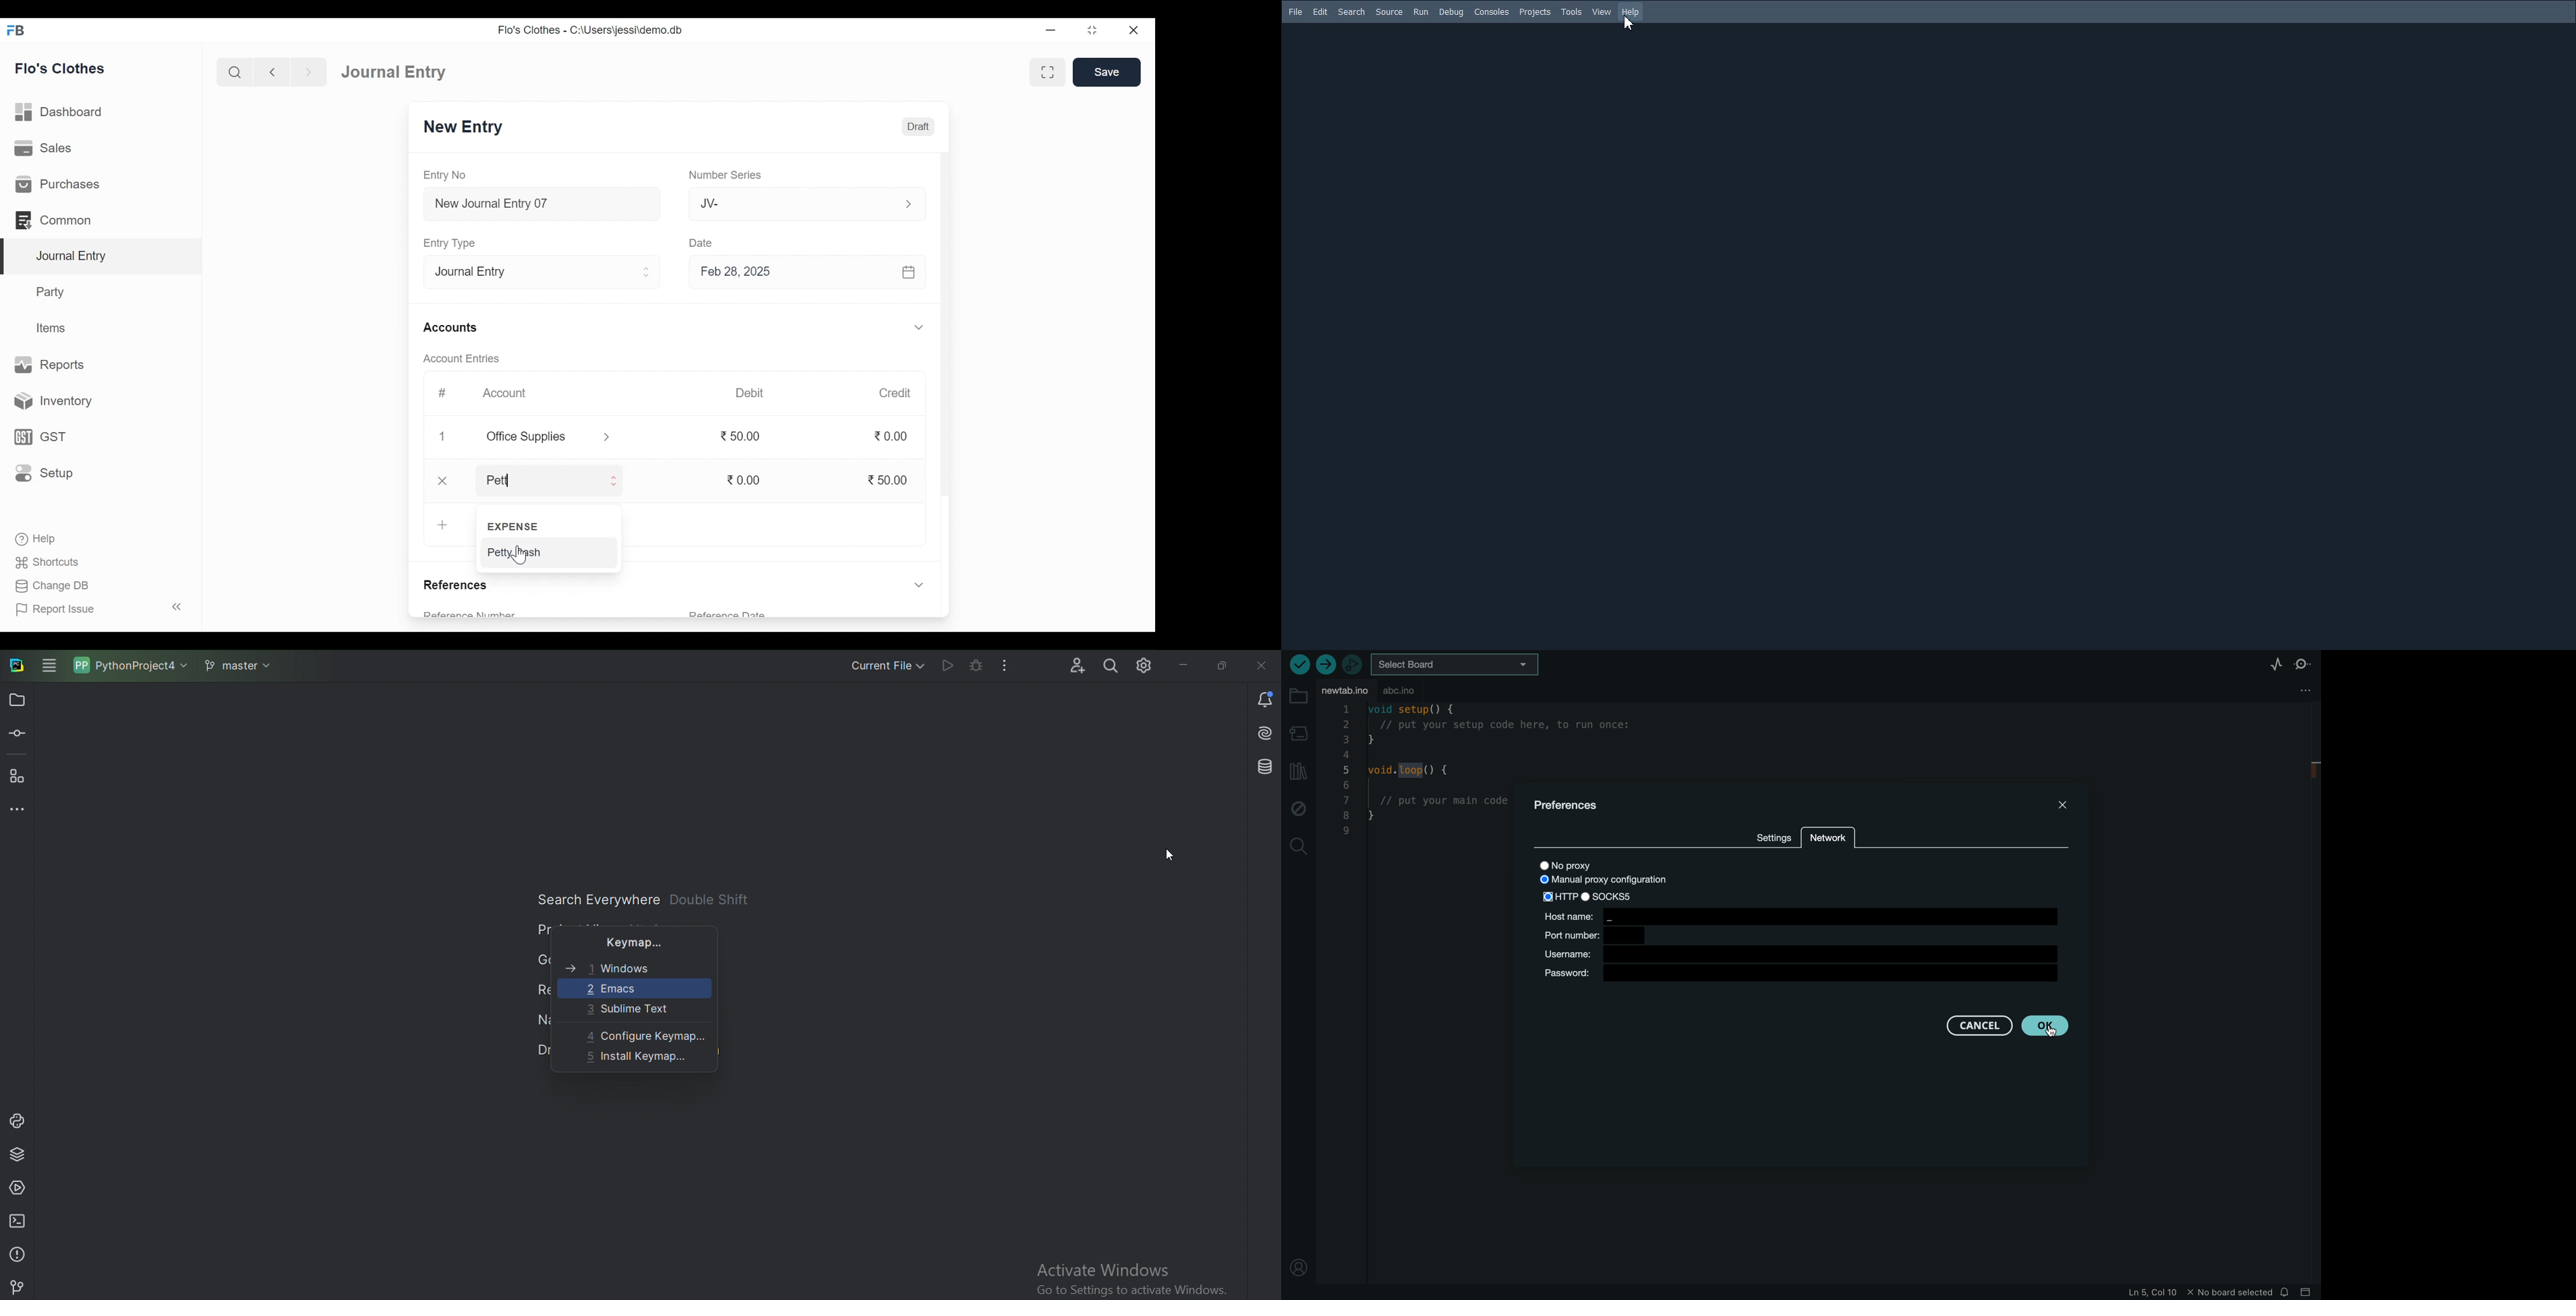 The width and height of the screenshot is (2576, 1316). What do you see at coordinates (543, 206) in the screenshot?
I see `New Journal Entry 07` at bounding box center [543, 206].